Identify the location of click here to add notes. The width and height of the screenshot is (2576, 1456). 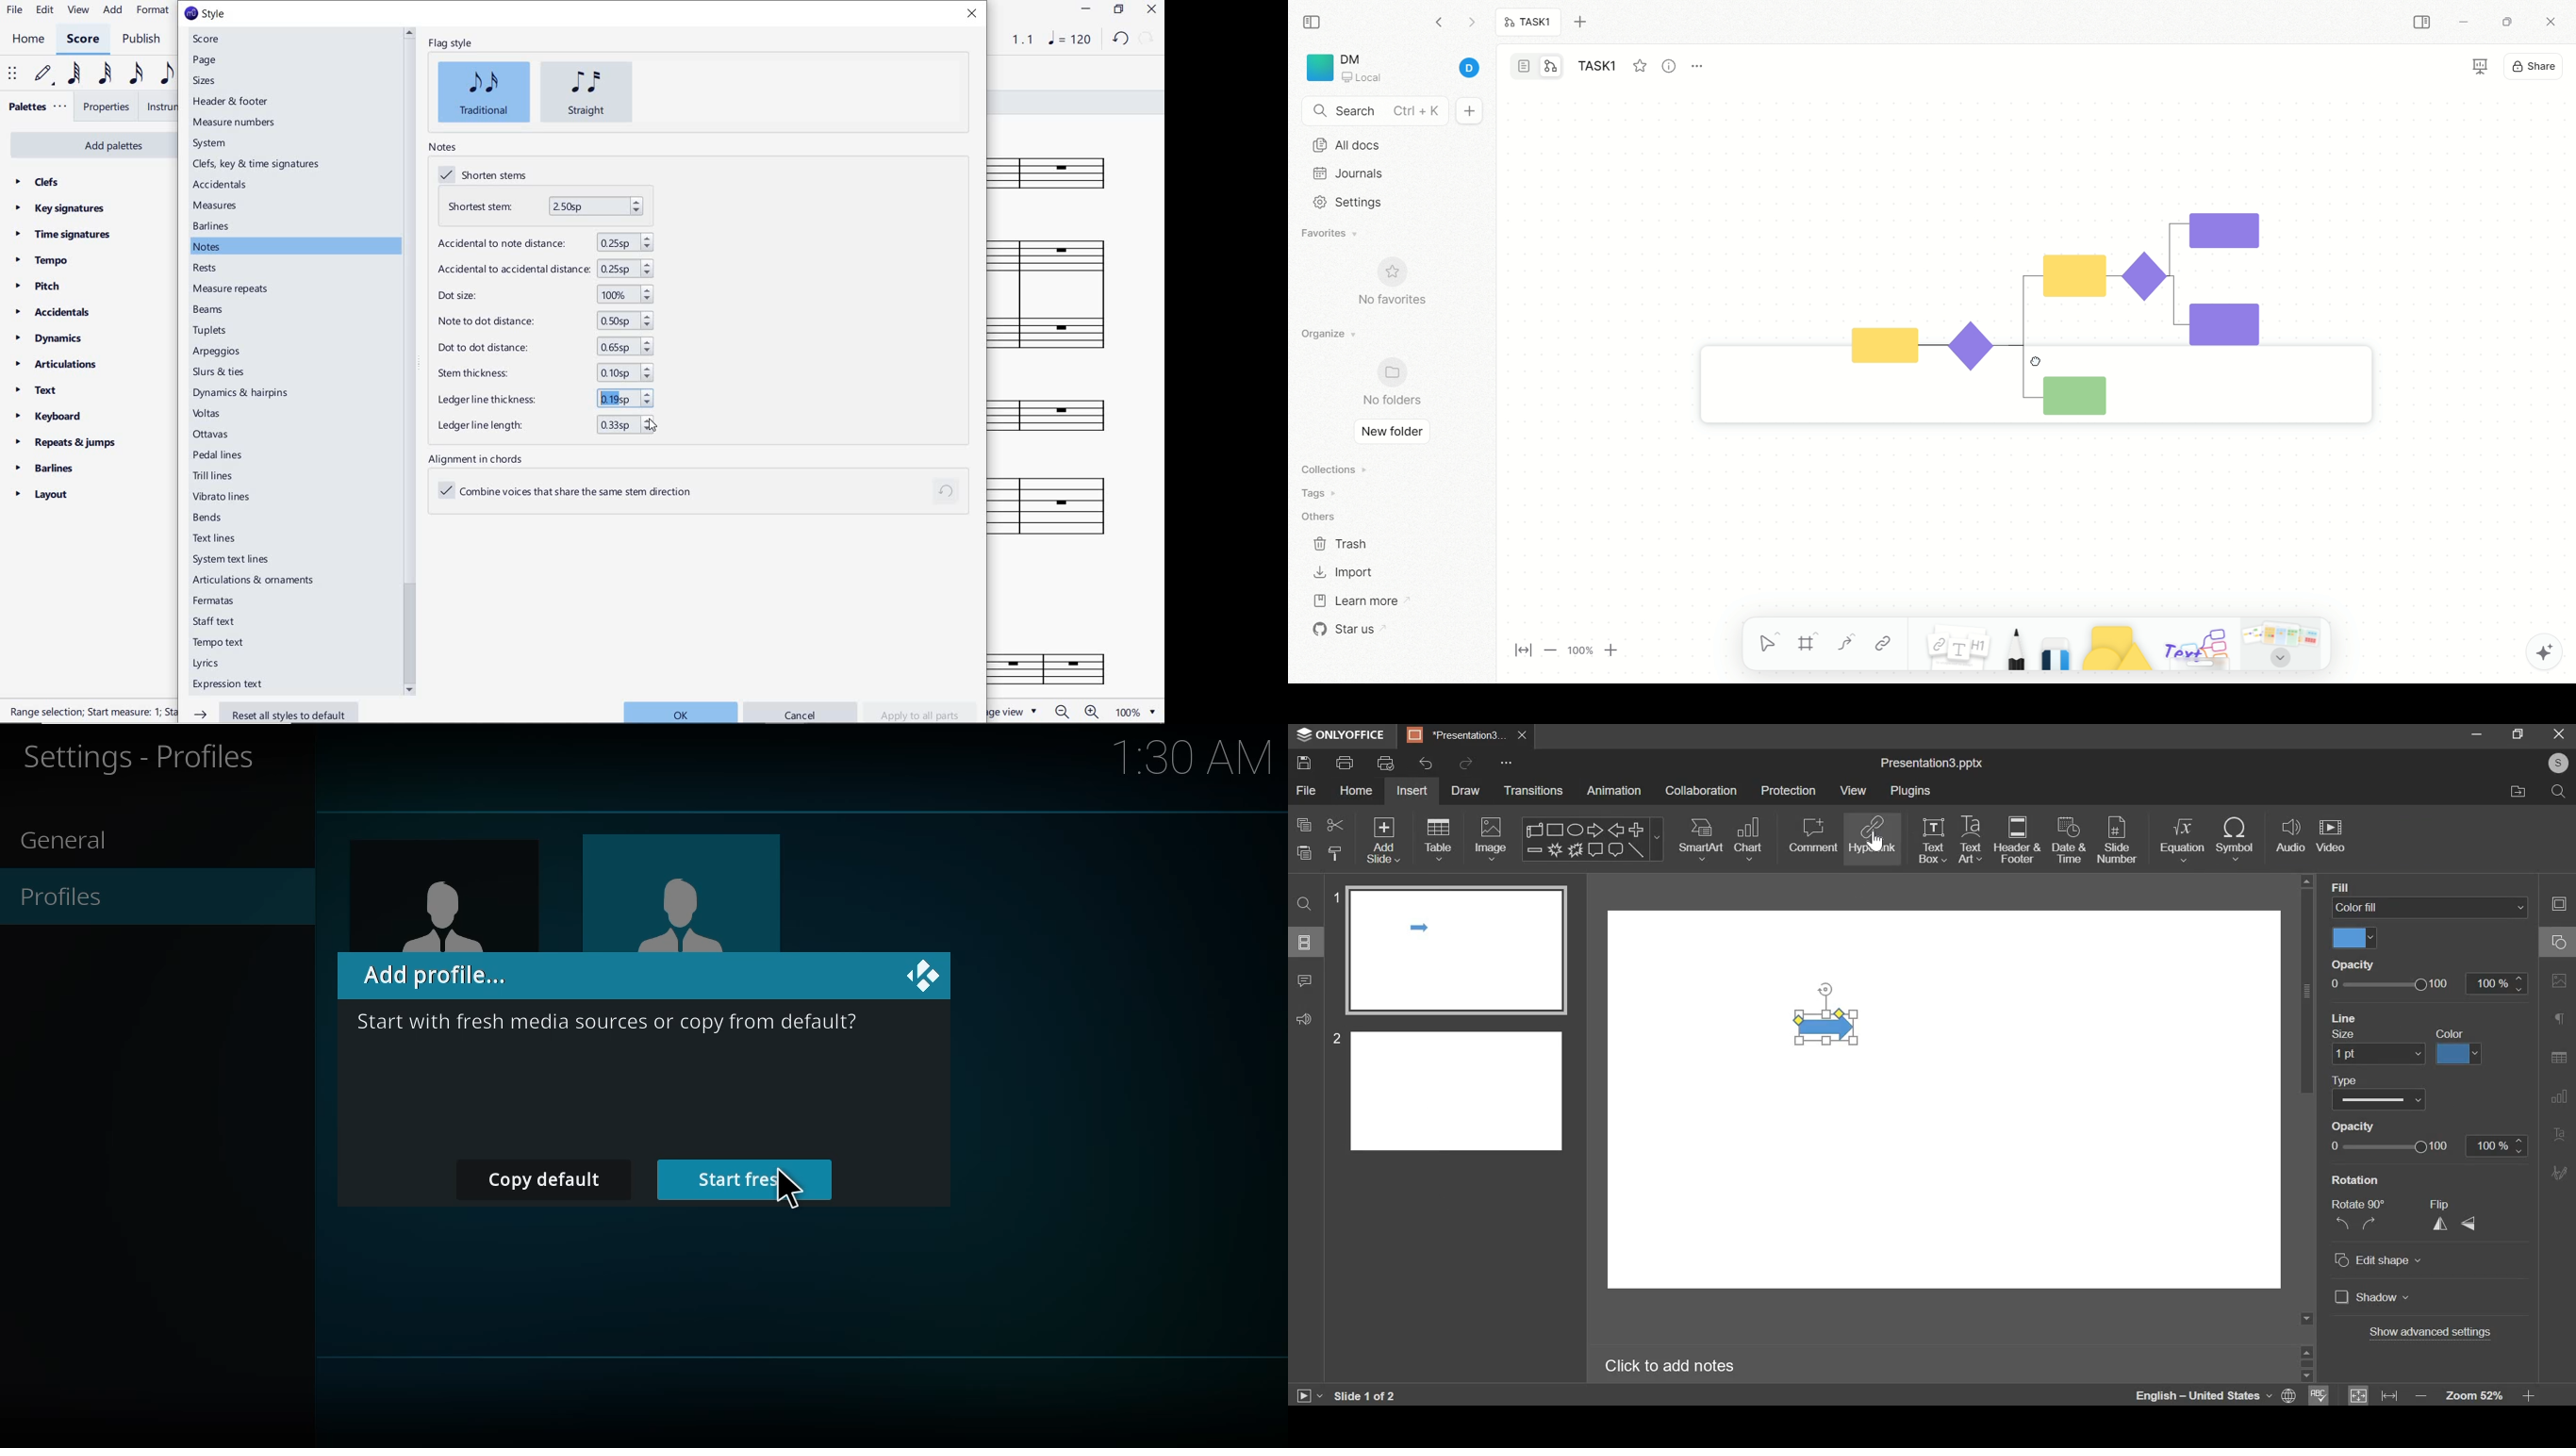
(1670, 1367).